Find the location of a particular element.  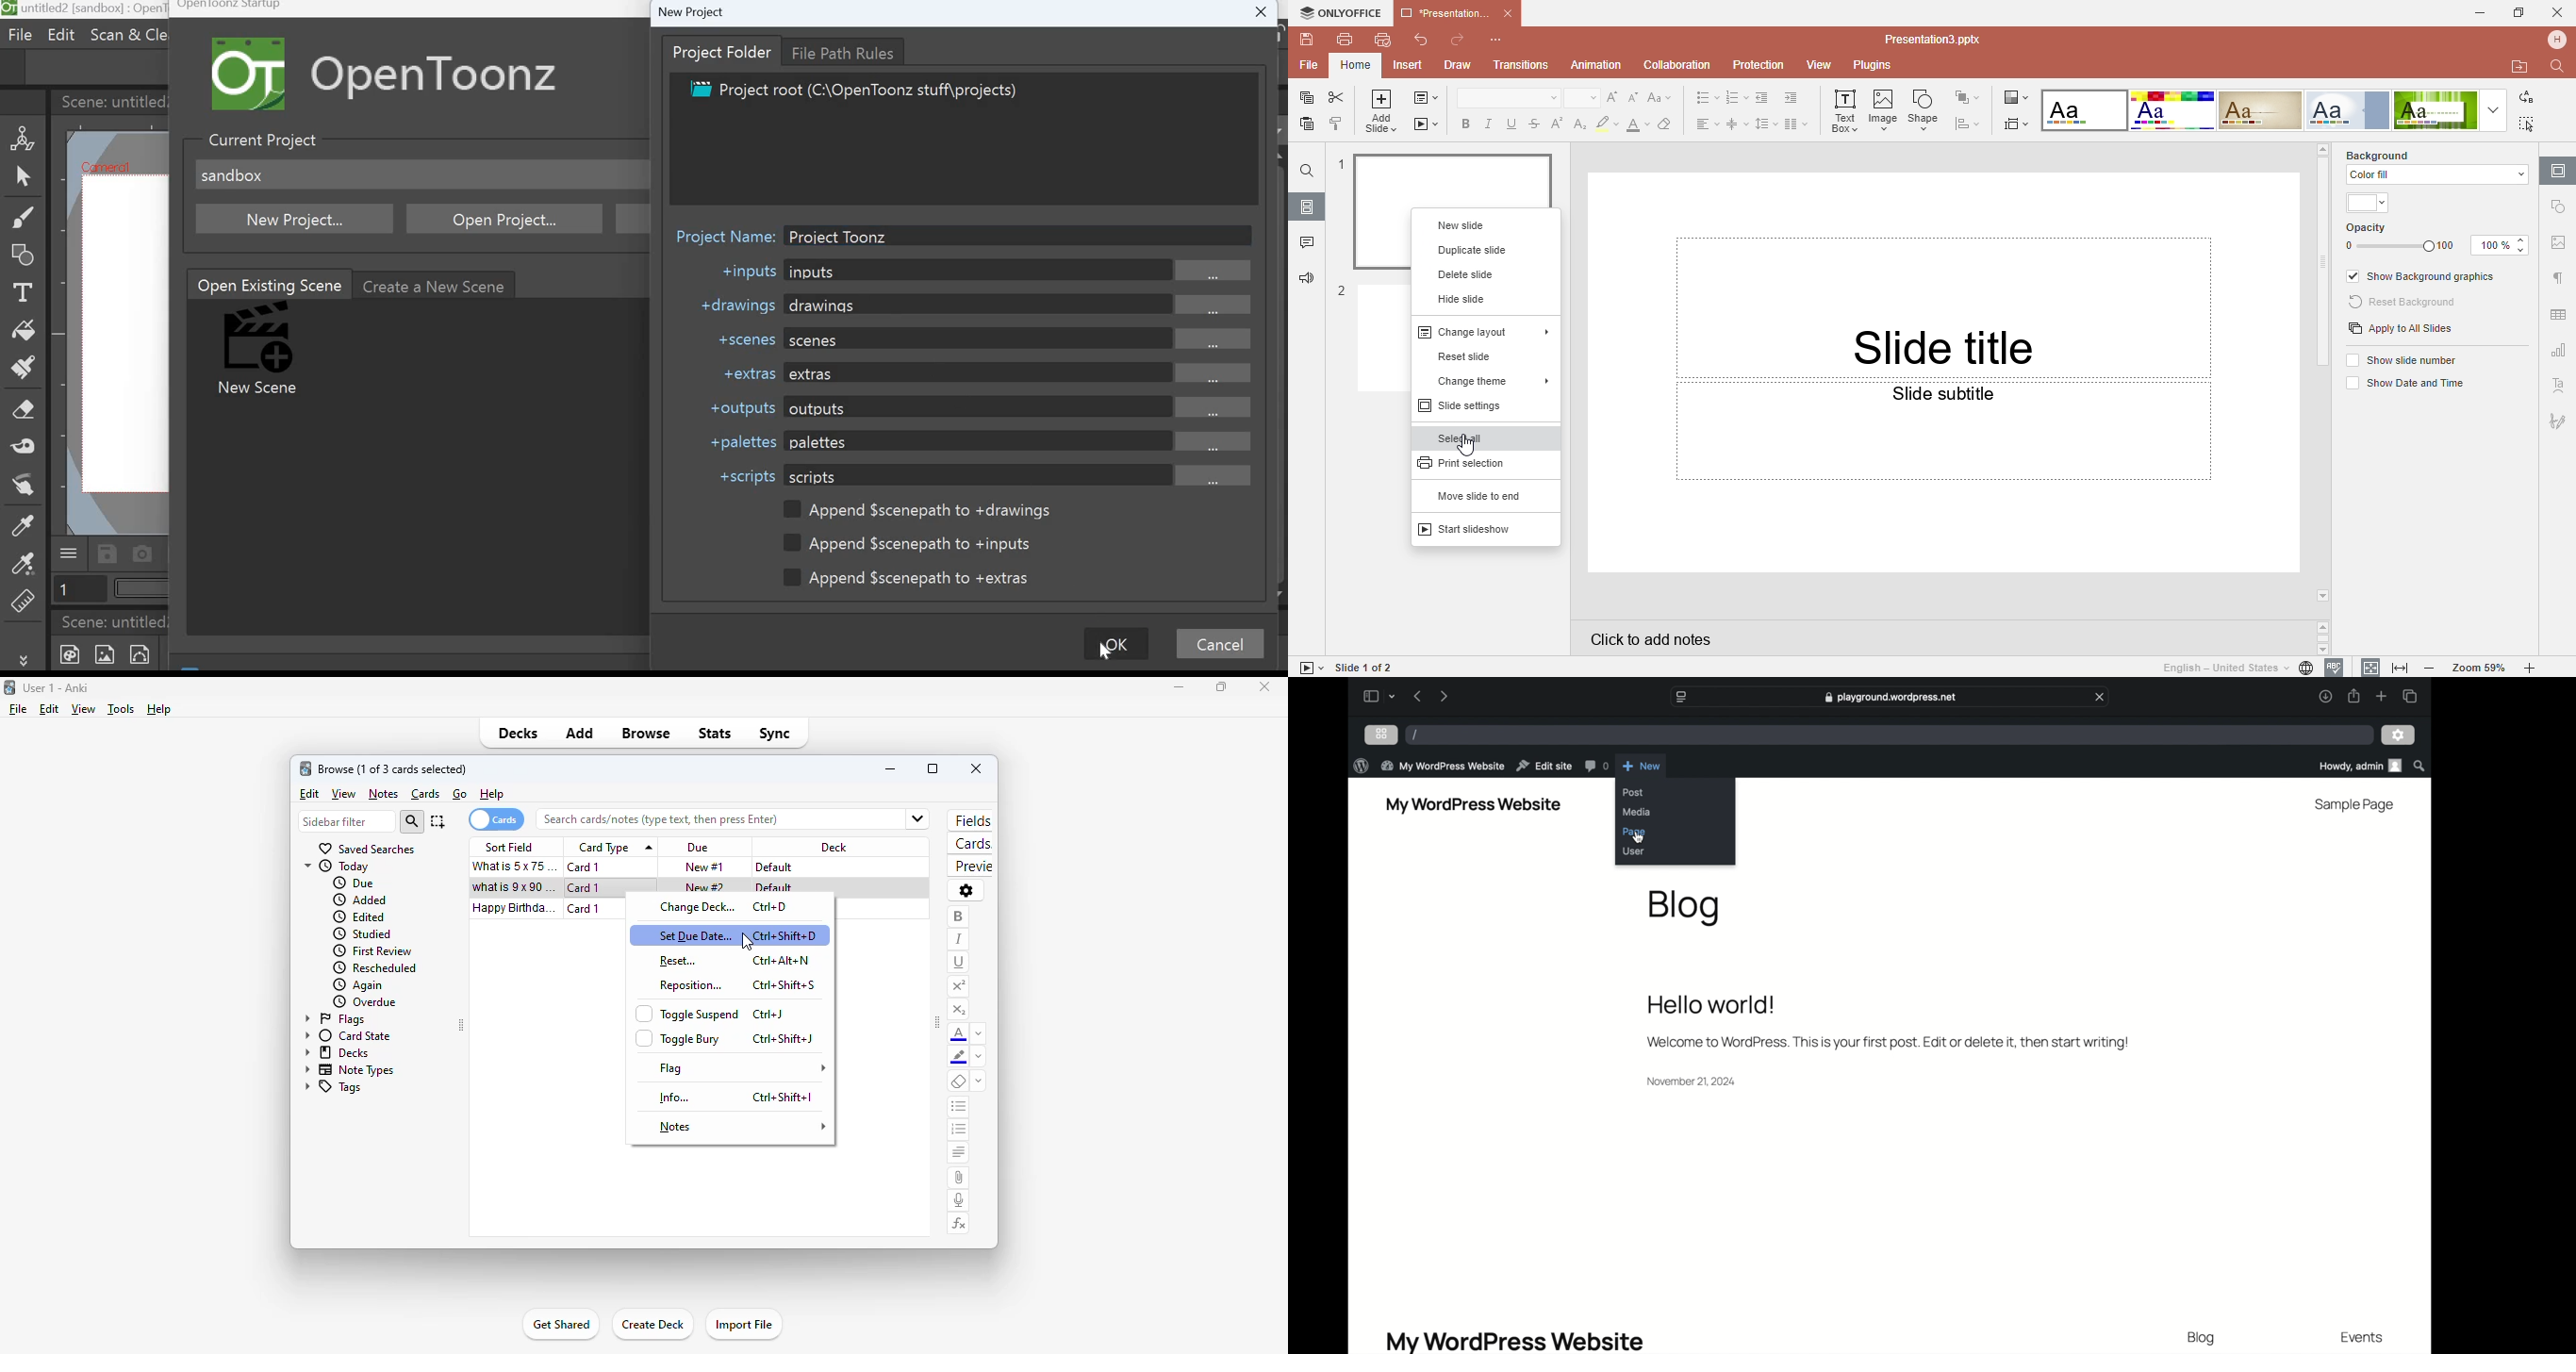

downloads is located at coordinates (2325, 696).